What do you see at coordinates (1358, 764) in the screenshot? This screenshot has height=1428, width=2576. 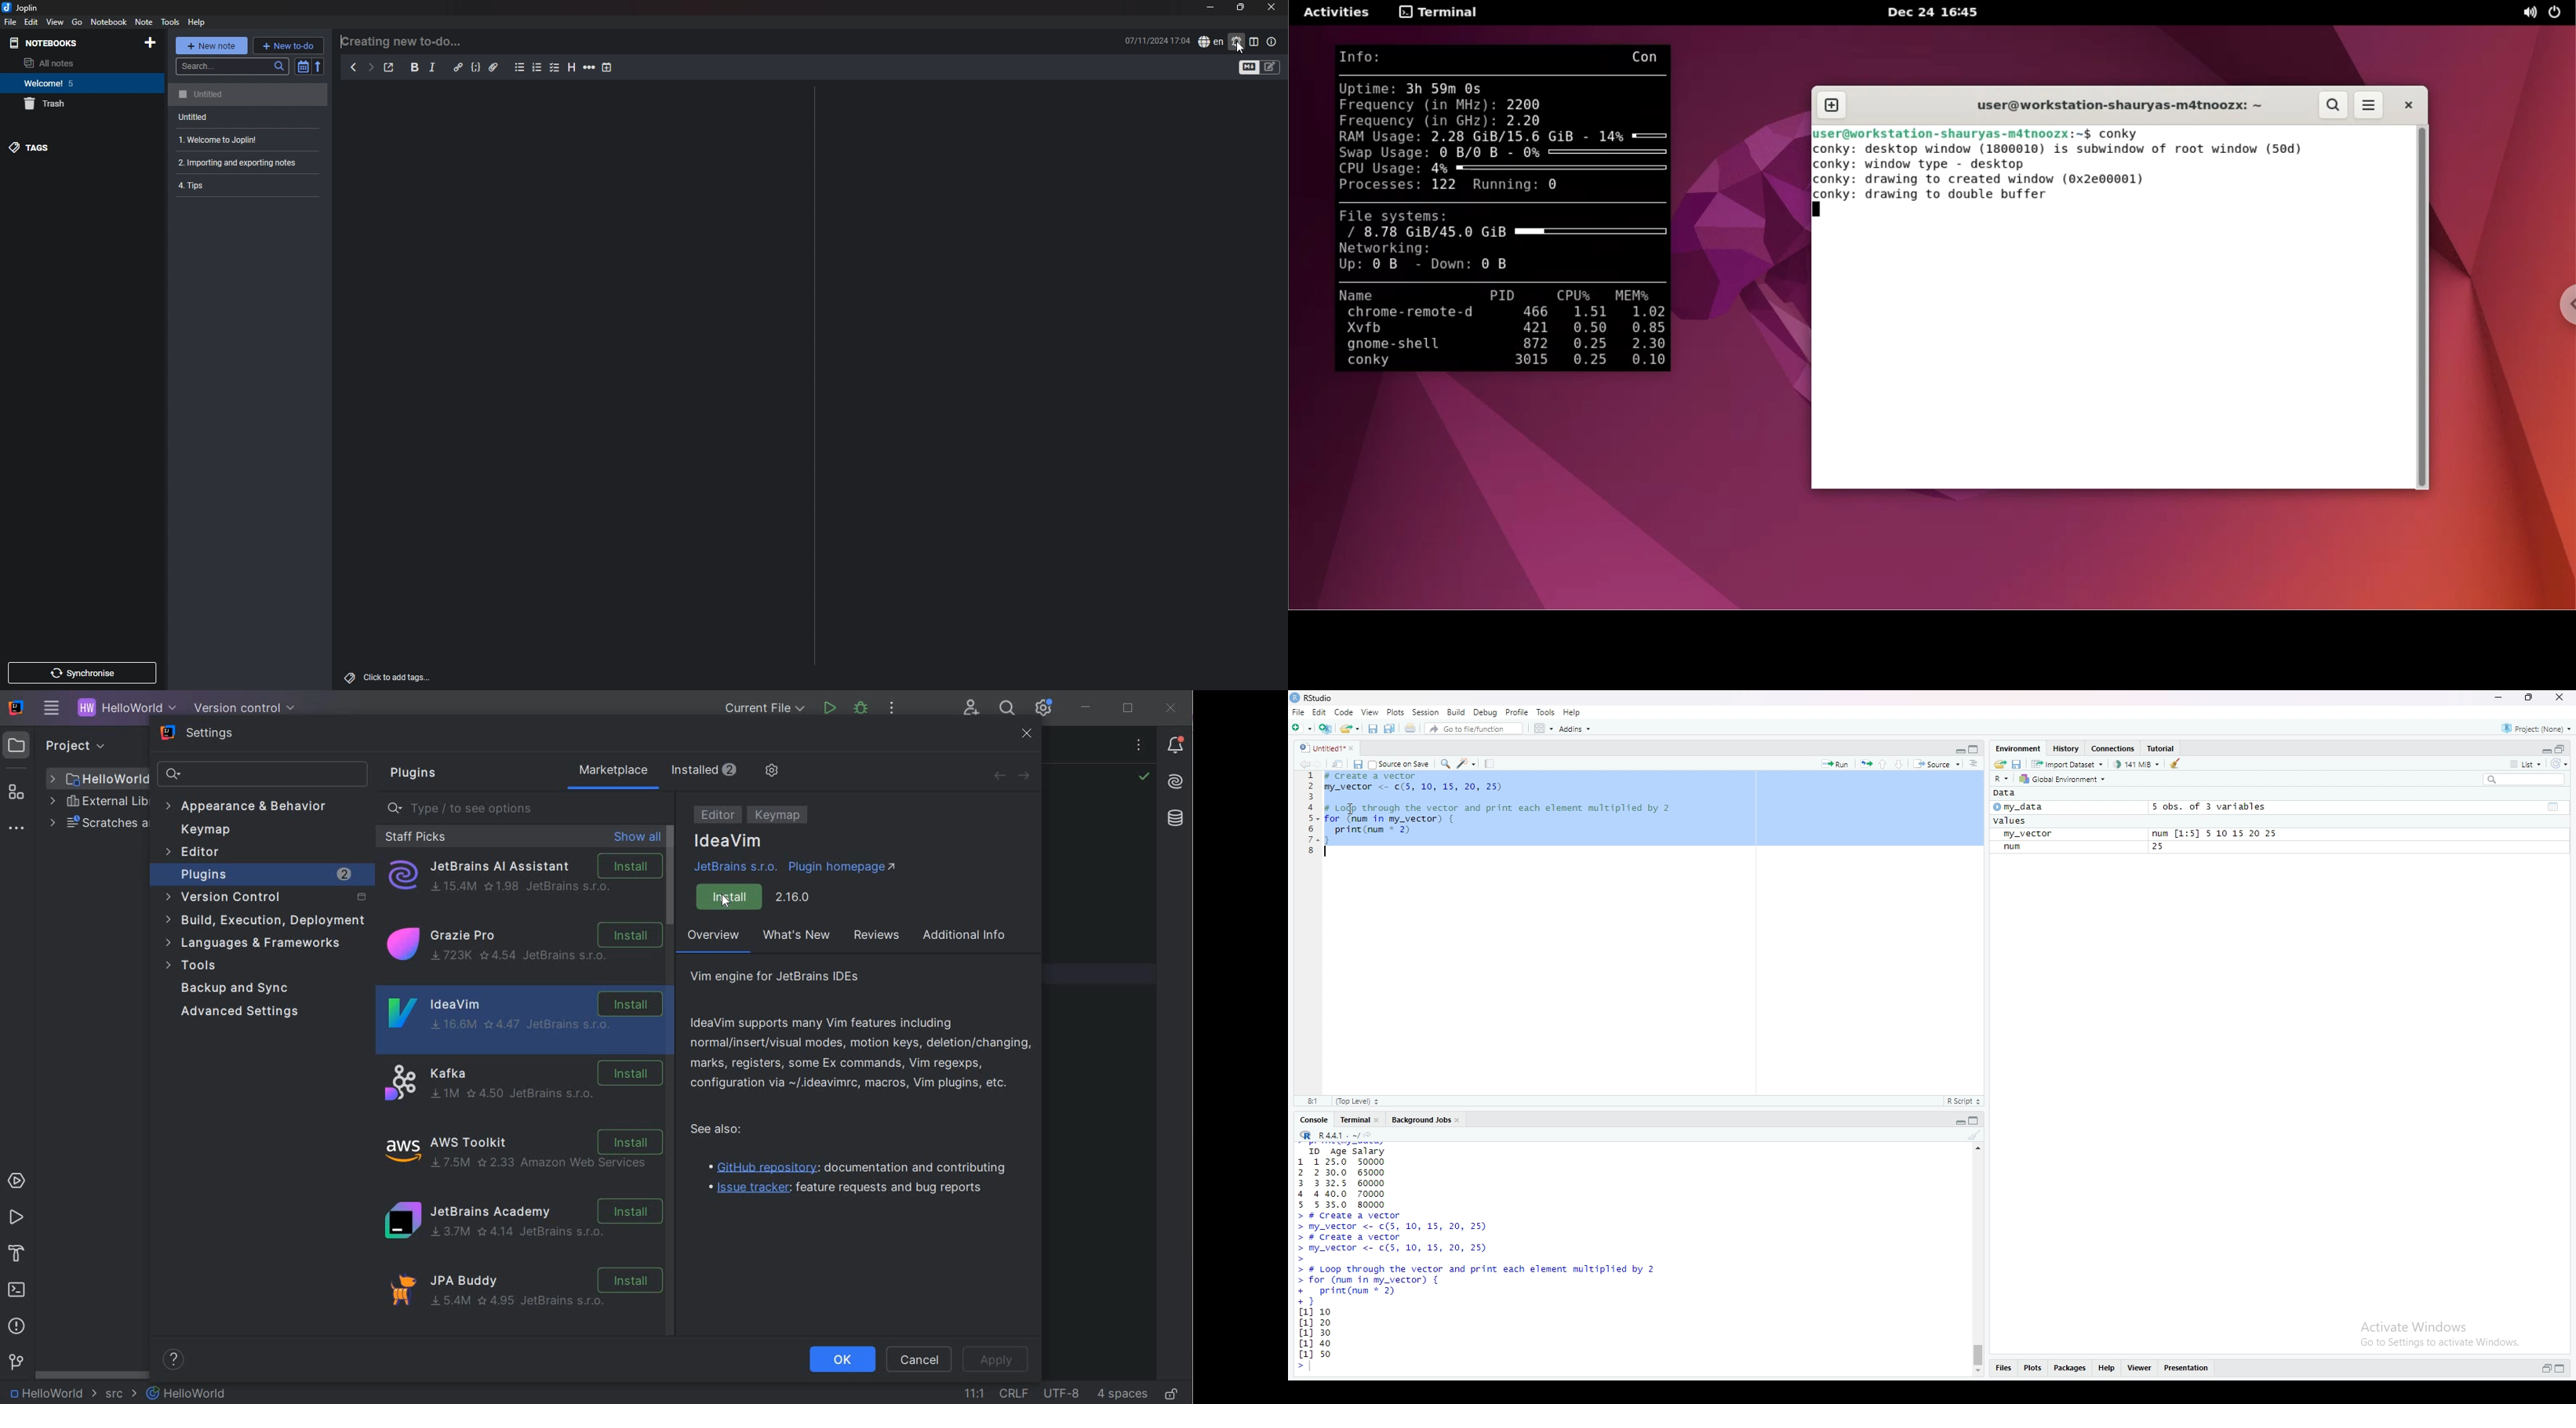 I see `save current document` at bounding box center [1358, 764].